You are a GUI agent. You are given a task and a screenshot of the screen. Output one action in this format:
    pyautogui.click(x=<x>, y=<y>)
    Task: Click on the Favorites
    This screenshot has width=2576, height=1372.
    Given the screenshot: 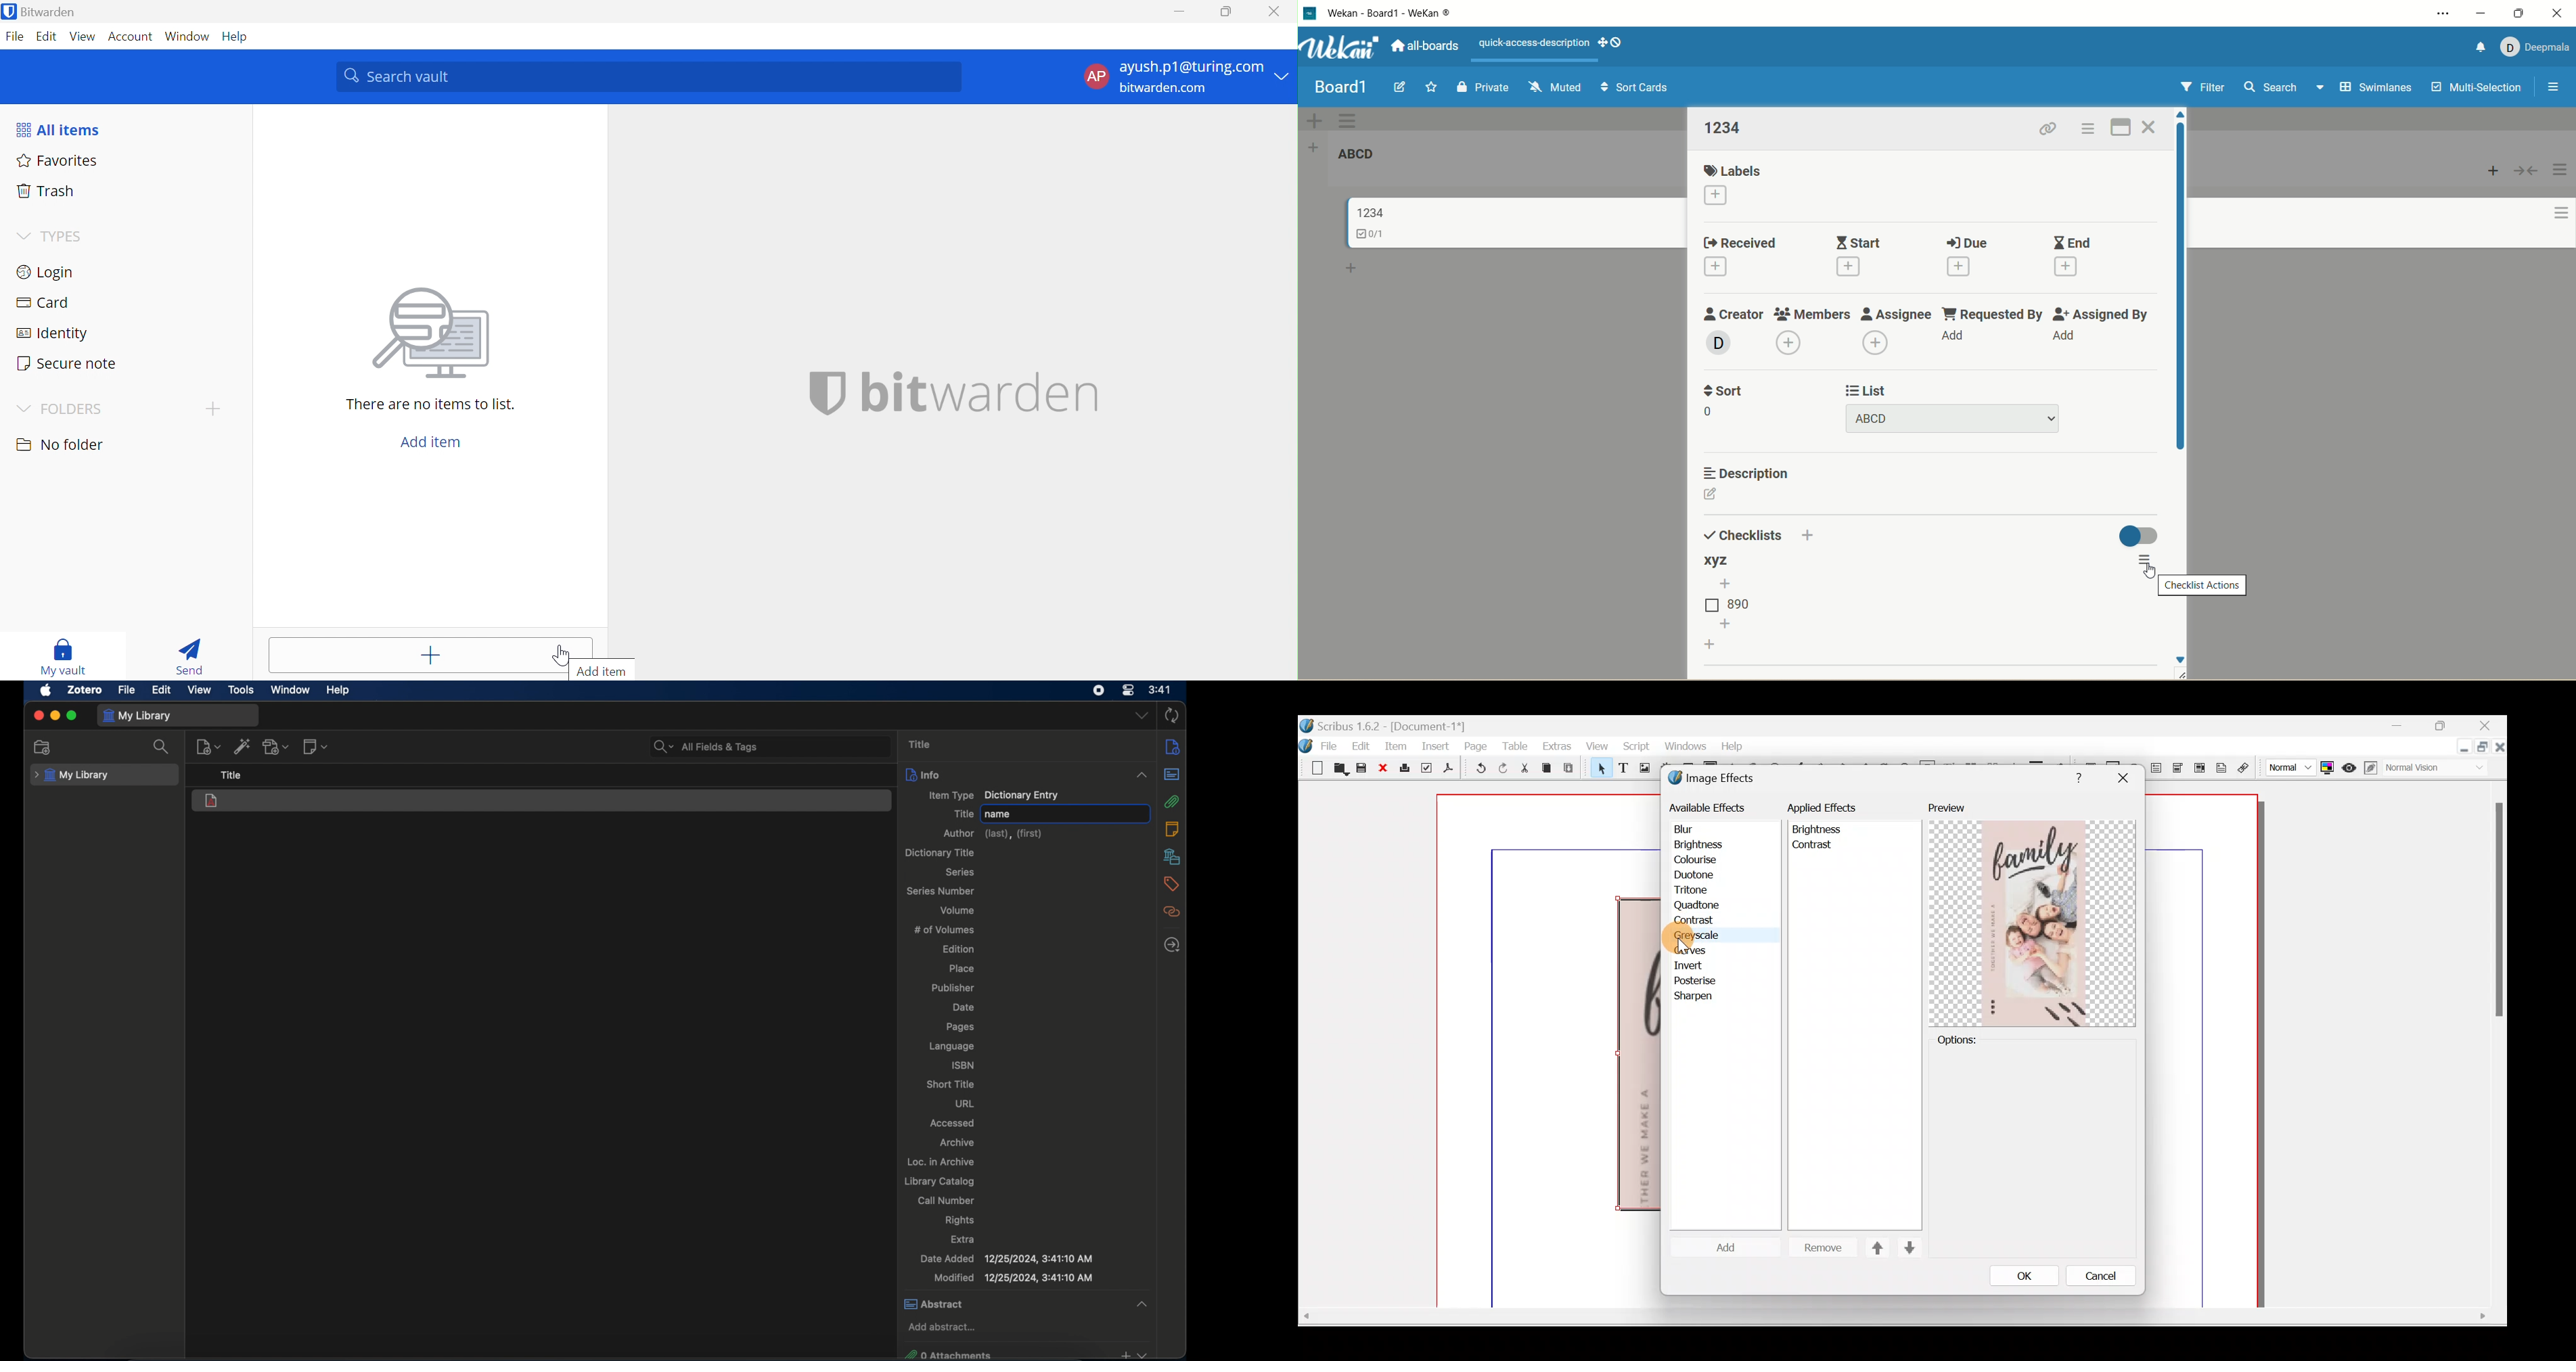 What is the action you would take?
    pyautogui.click(x=58, y=160)
    